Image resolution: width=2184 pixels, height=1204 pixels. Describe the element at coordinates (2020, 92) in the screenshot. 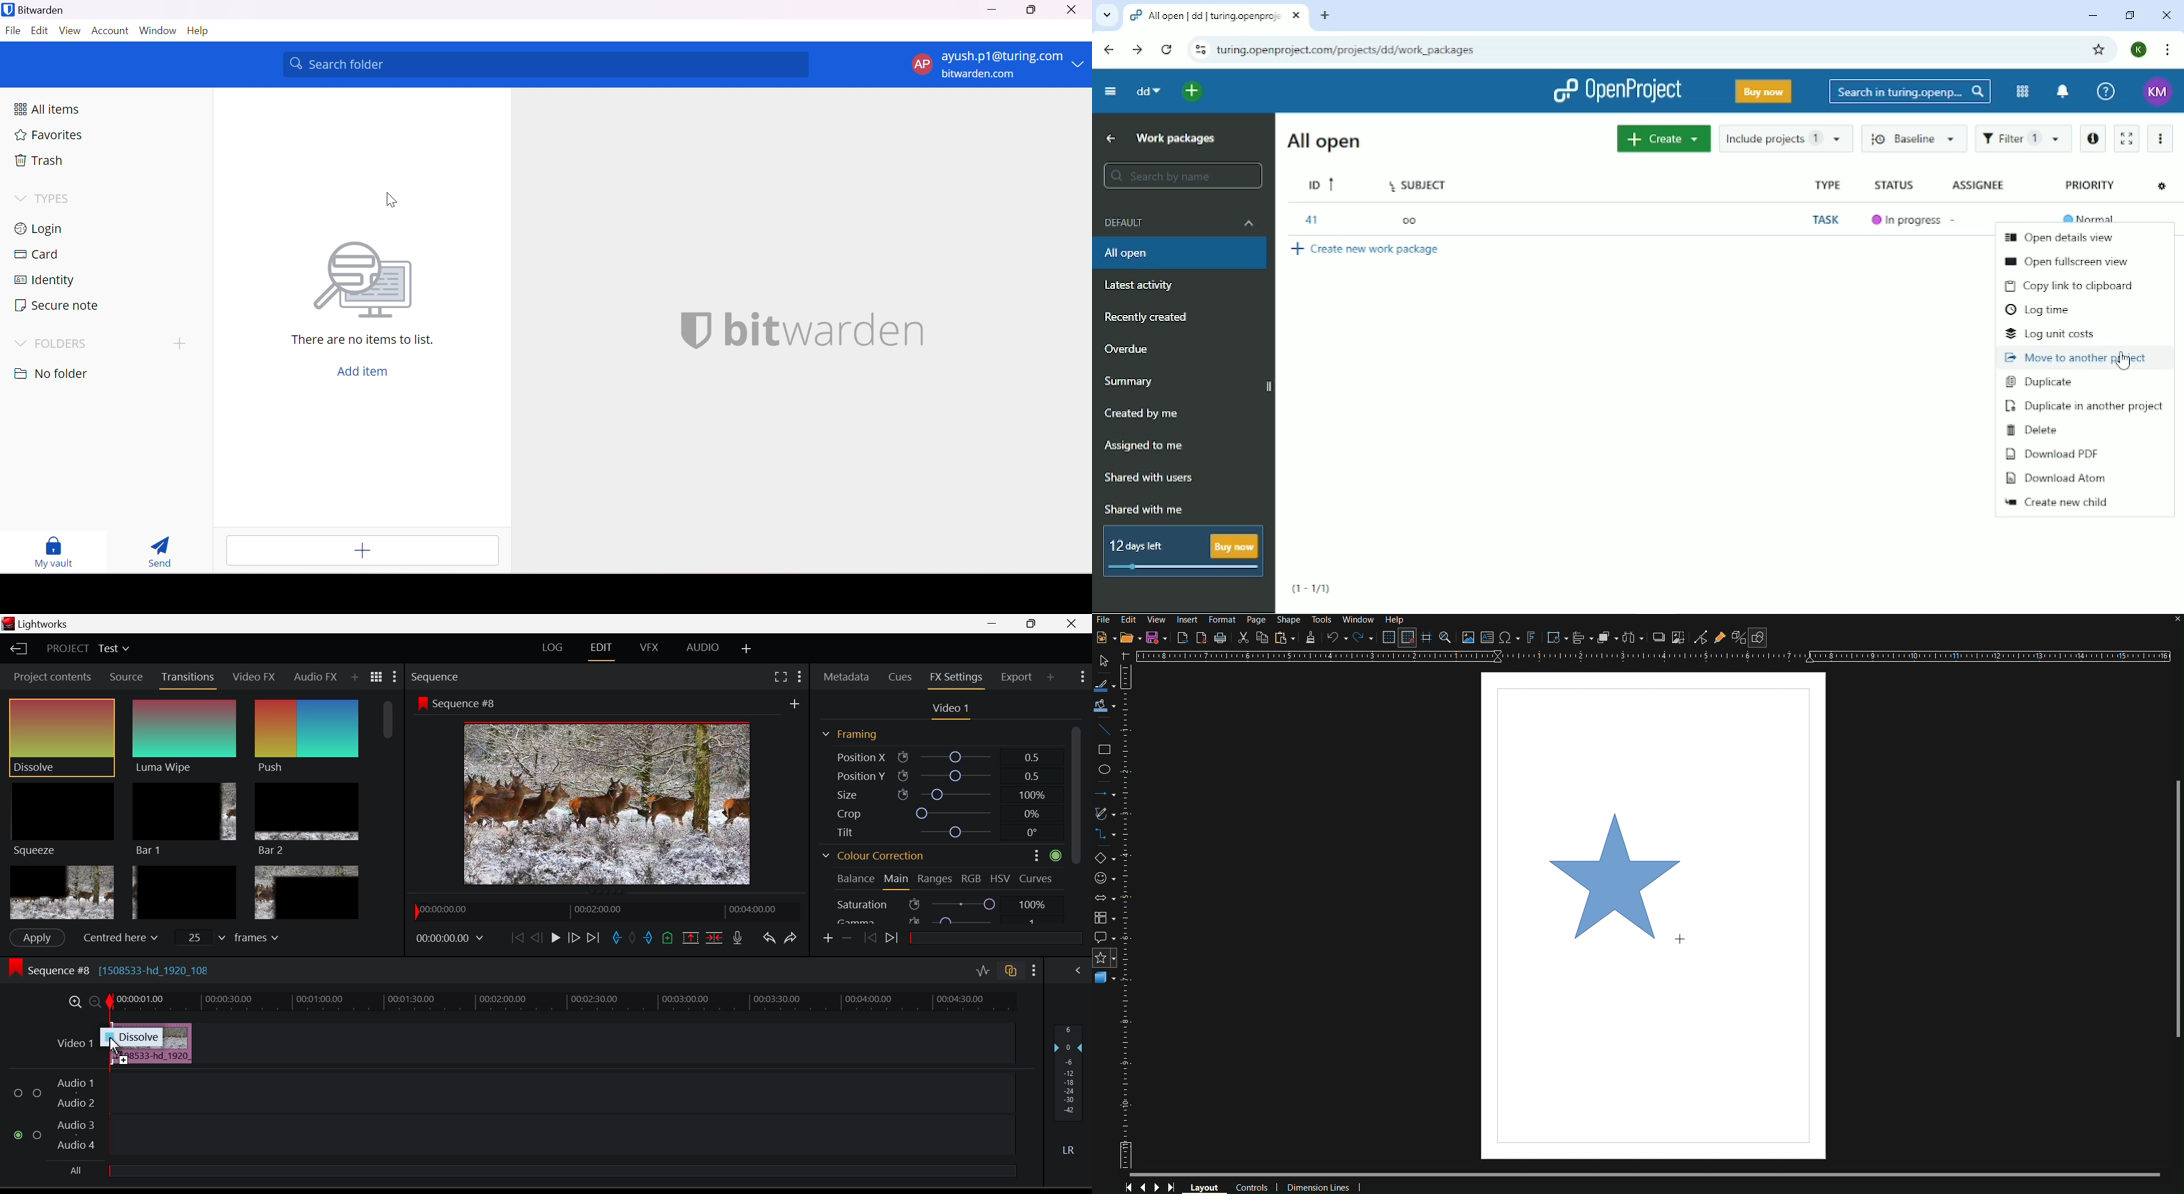

I see `Modules` at that location.